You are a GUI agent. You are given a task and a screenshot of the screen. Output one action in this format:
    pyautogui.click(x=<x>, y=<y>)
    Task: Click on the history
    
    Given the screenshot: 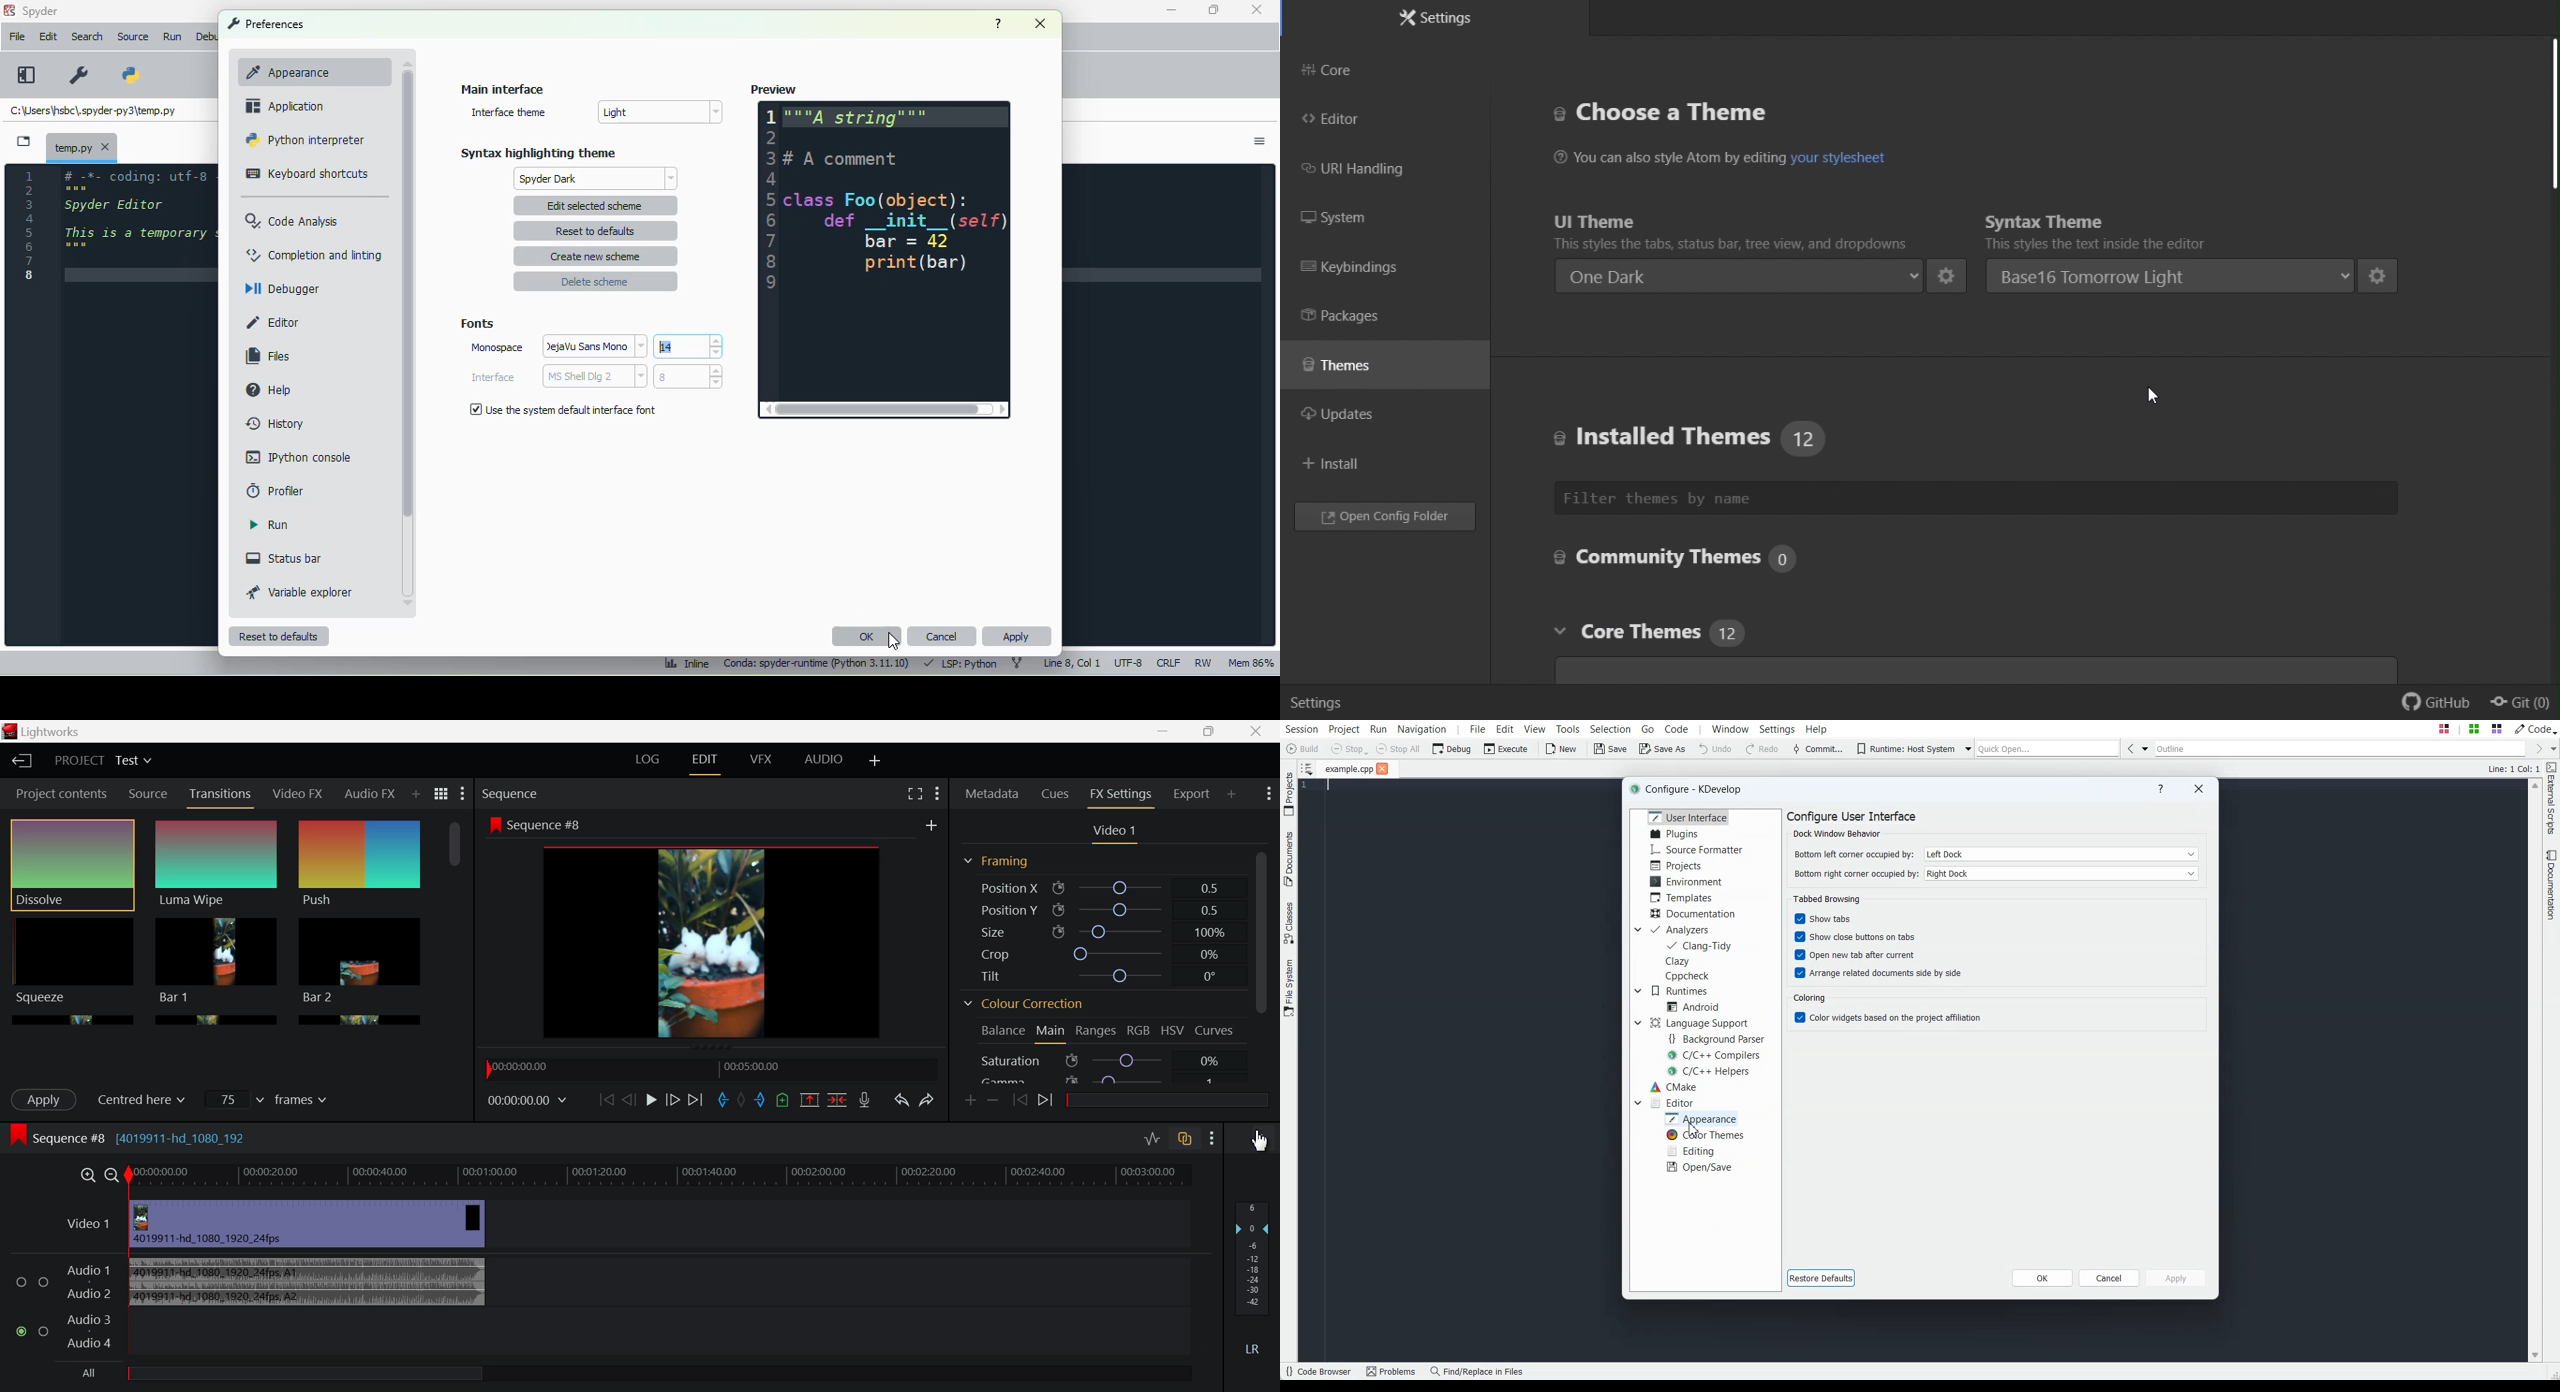 What is the action you would take?
    pyautogui.click(x=277, y=424)
    